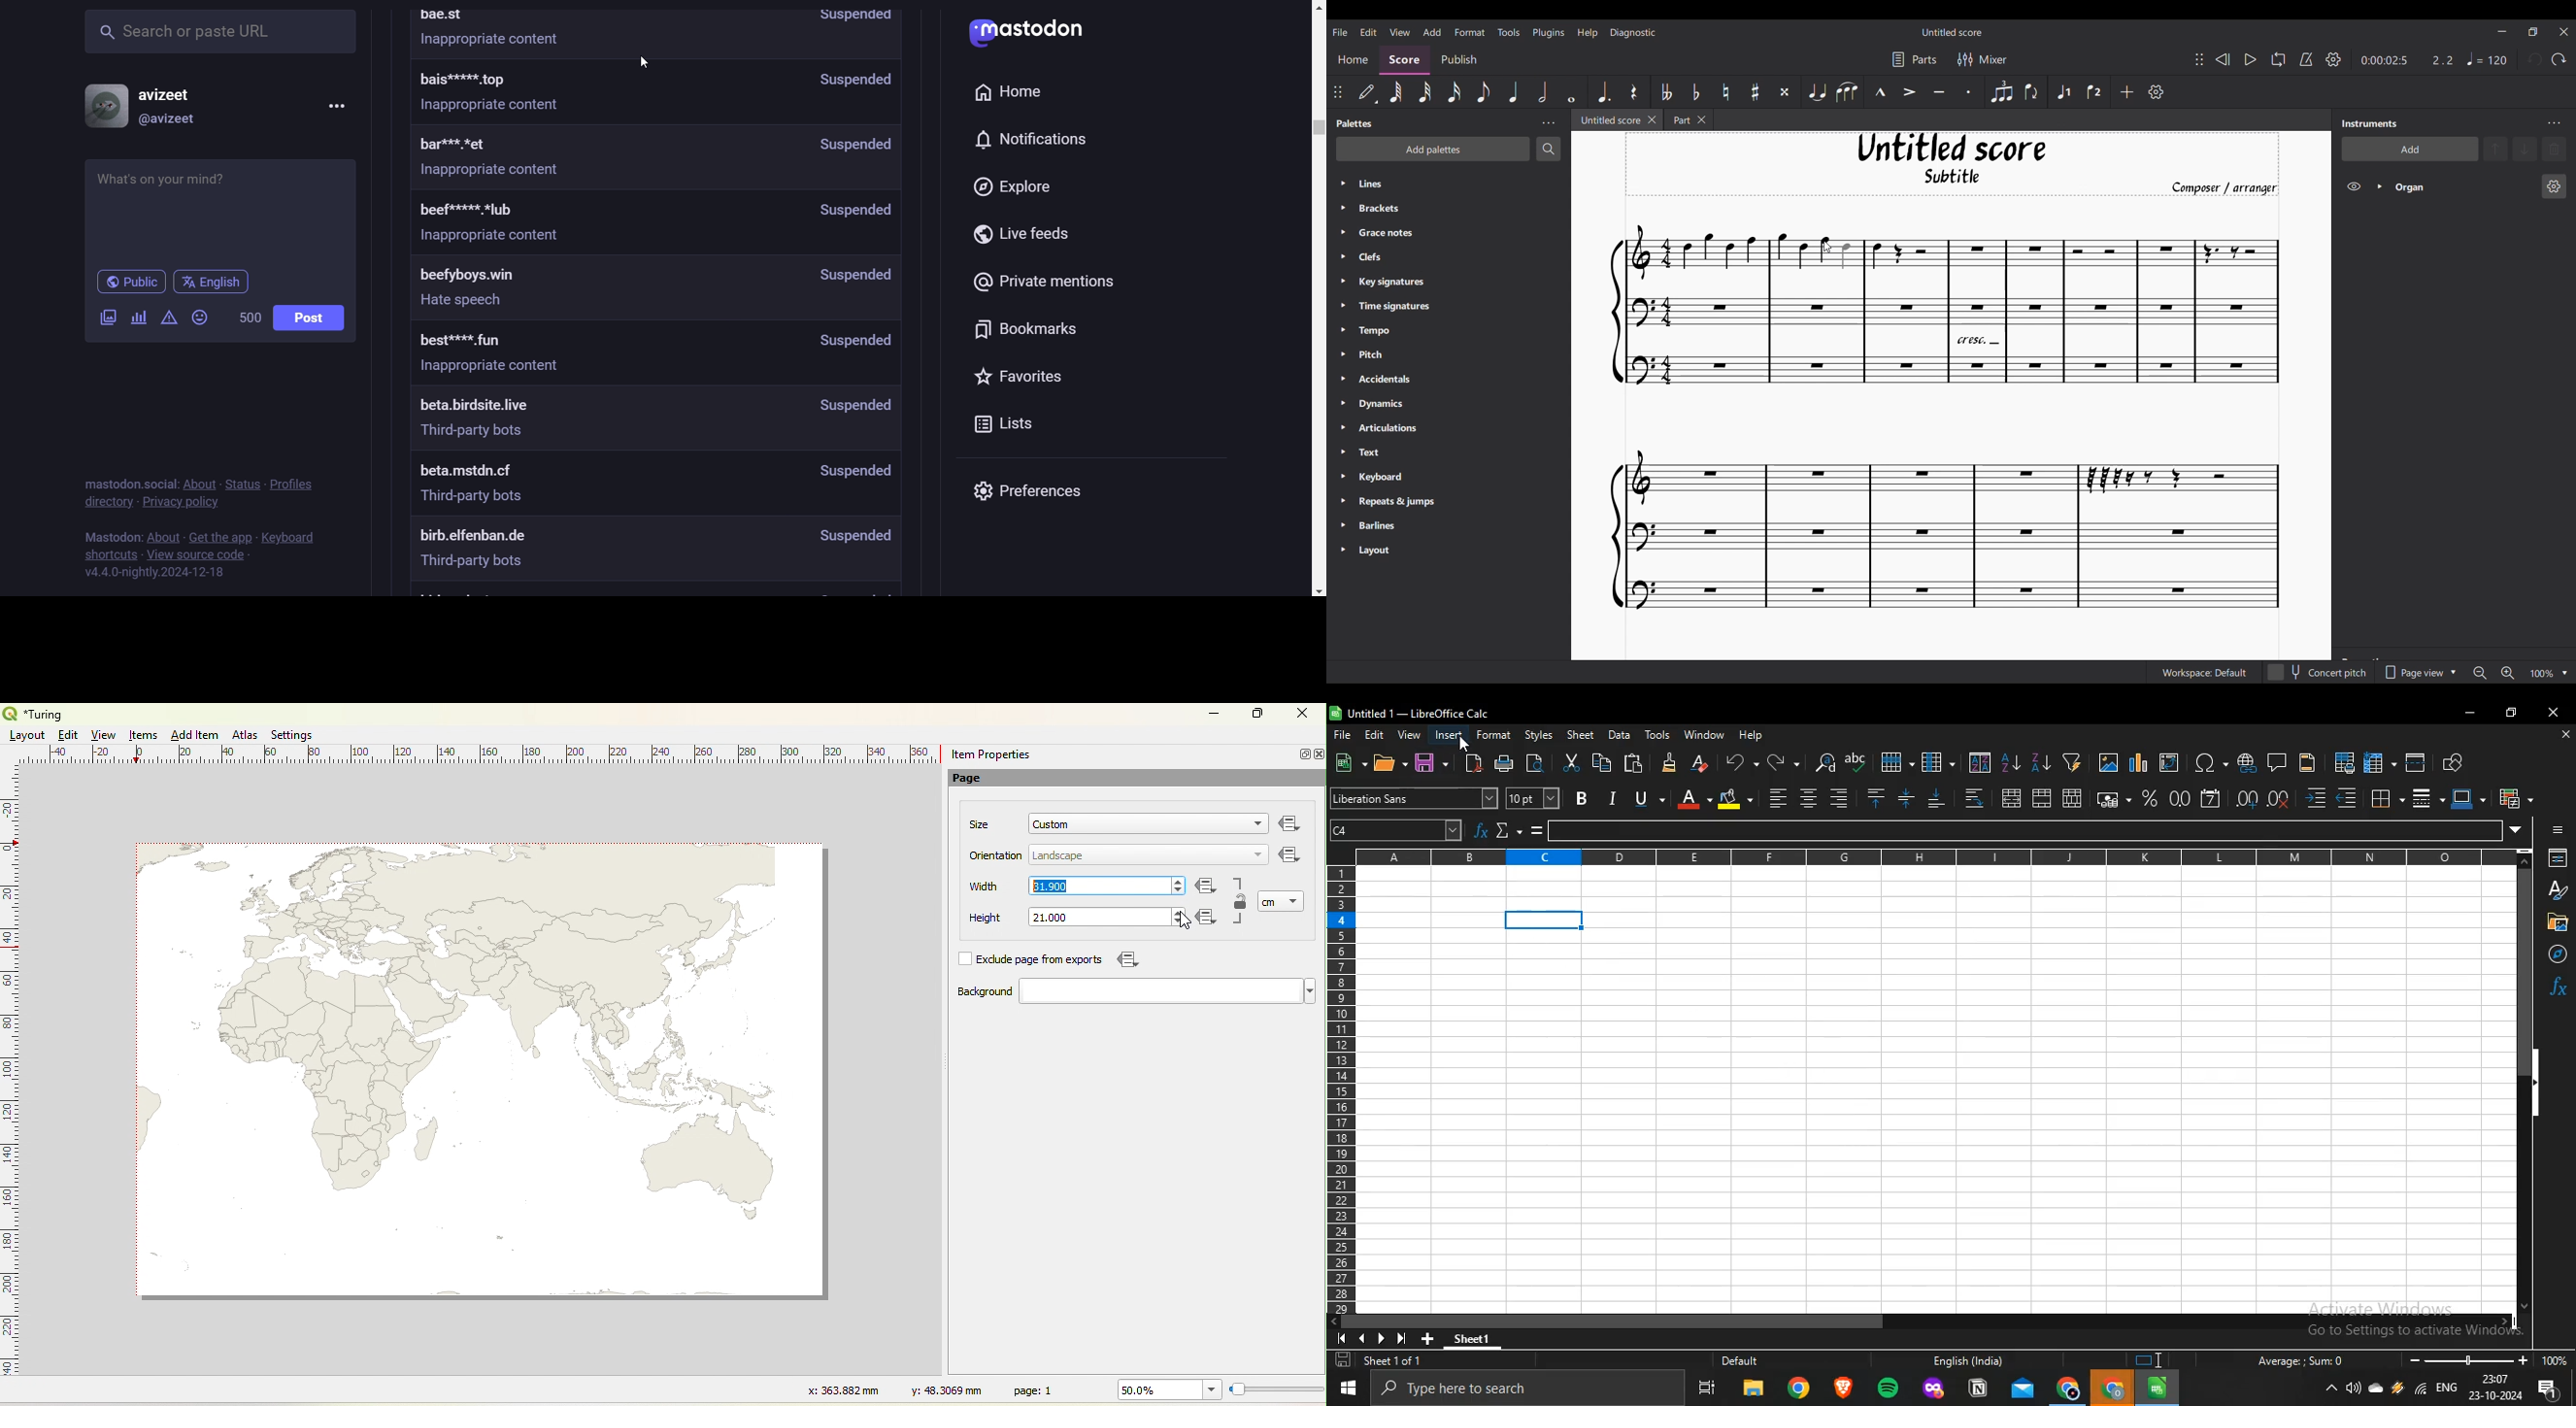  What do you see at coordinates (1532, 1390) in the screenshot?
I see `type here to search` at bounding box center [1532, 1390].